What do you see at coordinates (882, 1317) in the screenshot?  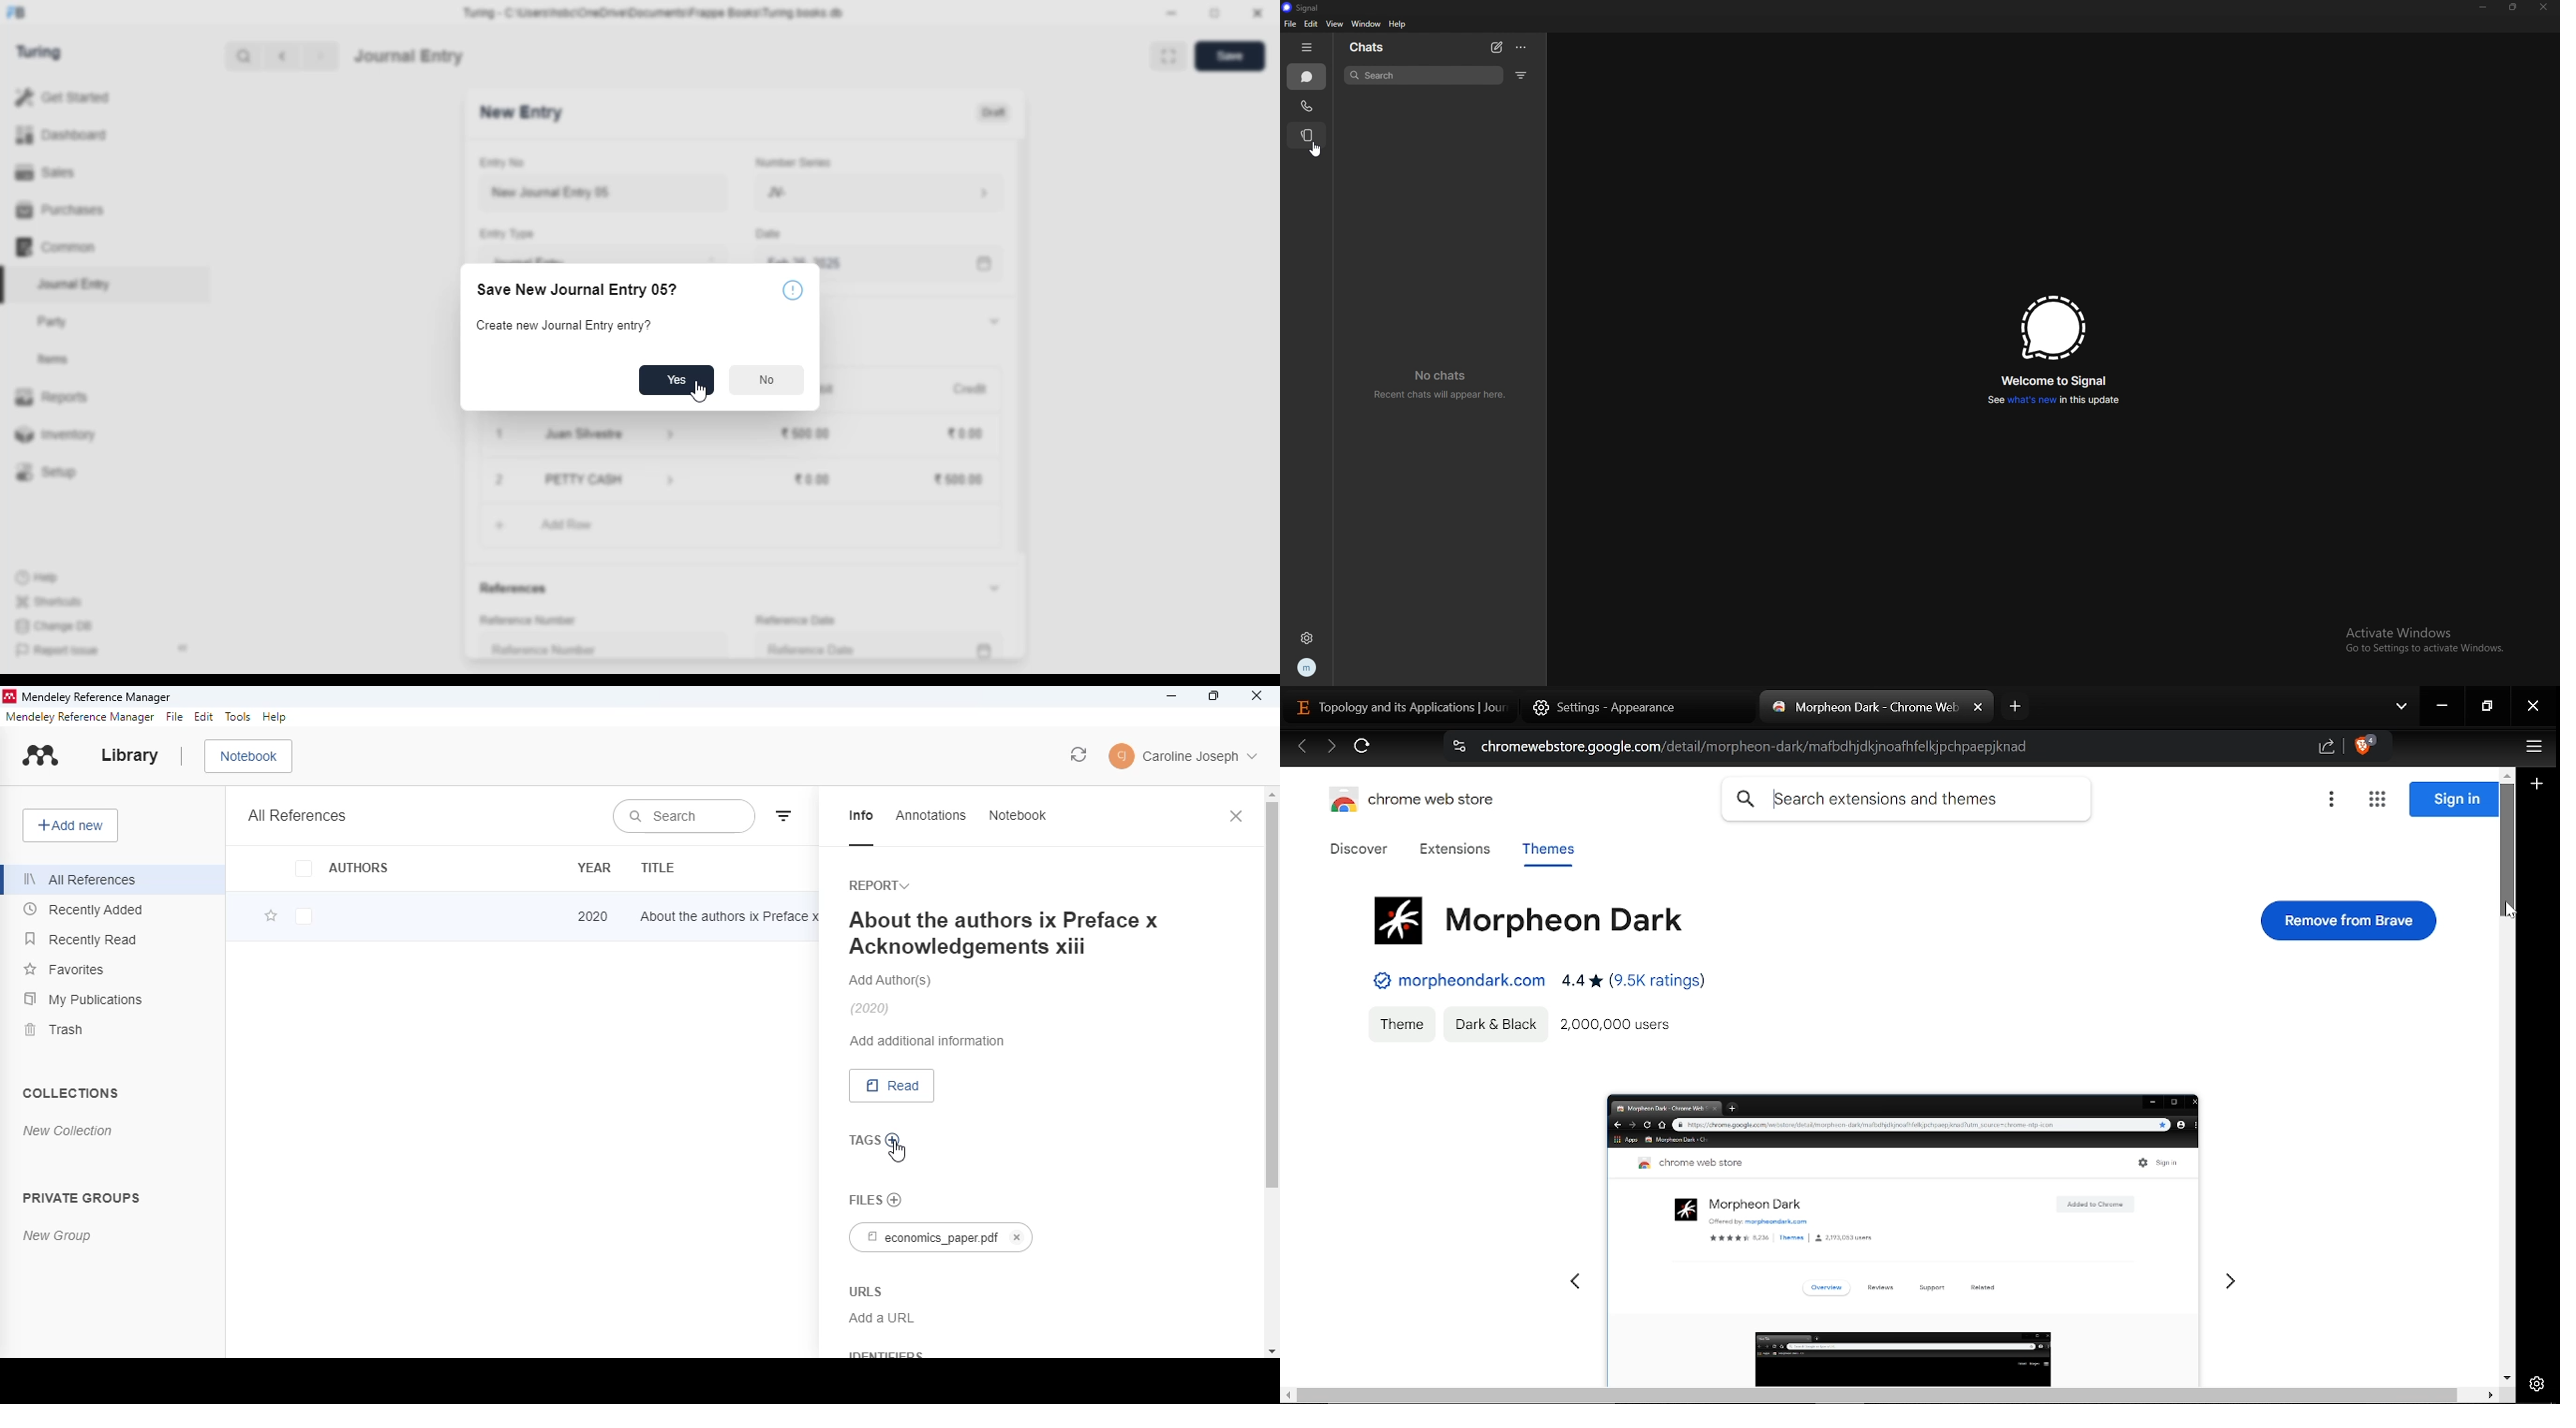 I see `Add a URL` at bounding box center [882, 1317].